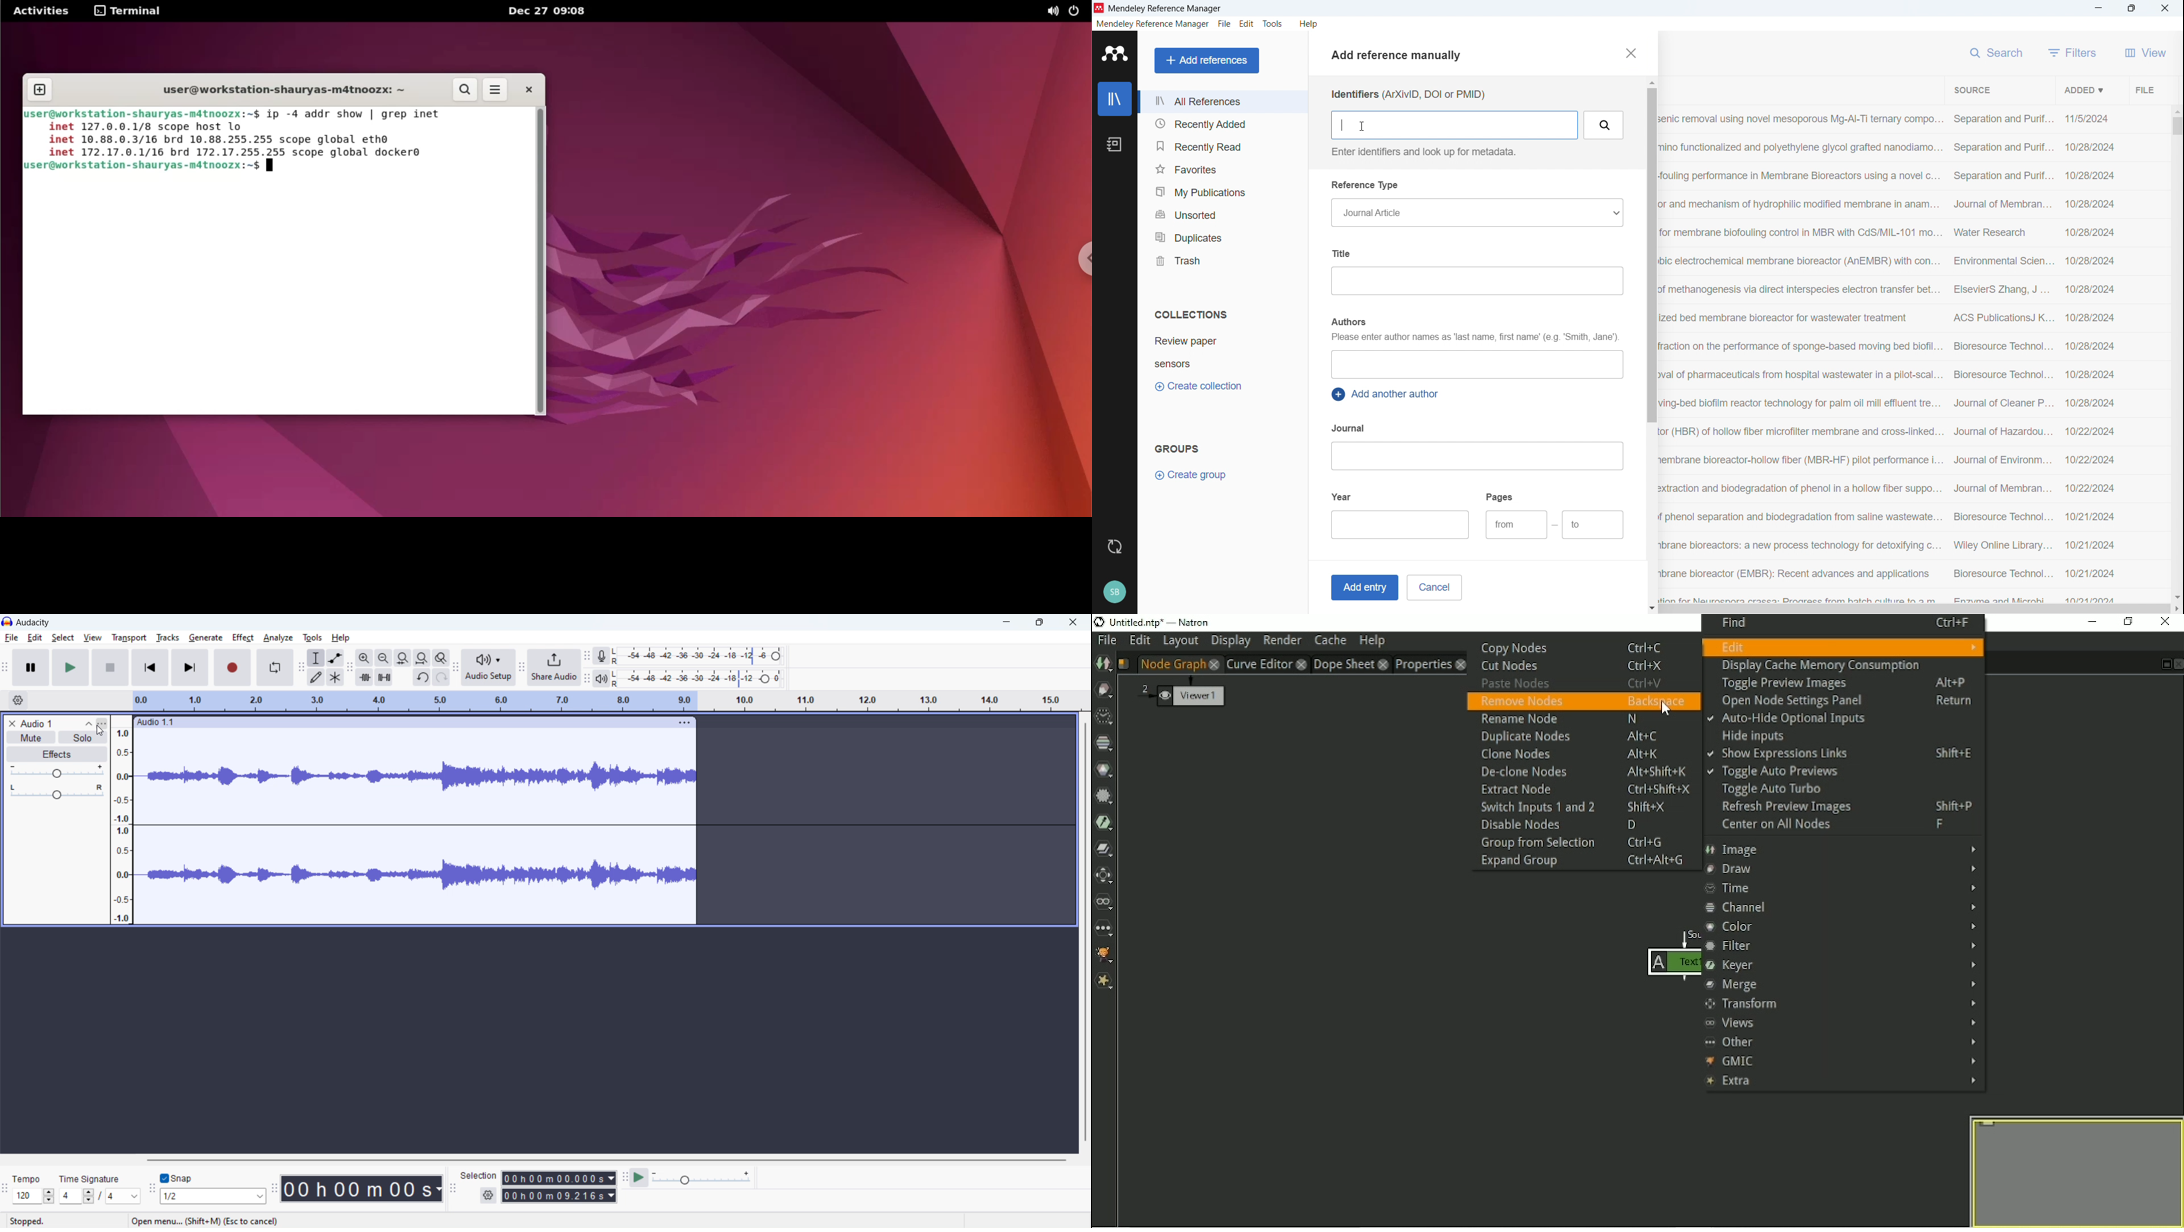 The width and height of the screenshot is (2184, 1232). Describe the element at coordinates (342, 638) in the screenshot. I see `help` at that location.